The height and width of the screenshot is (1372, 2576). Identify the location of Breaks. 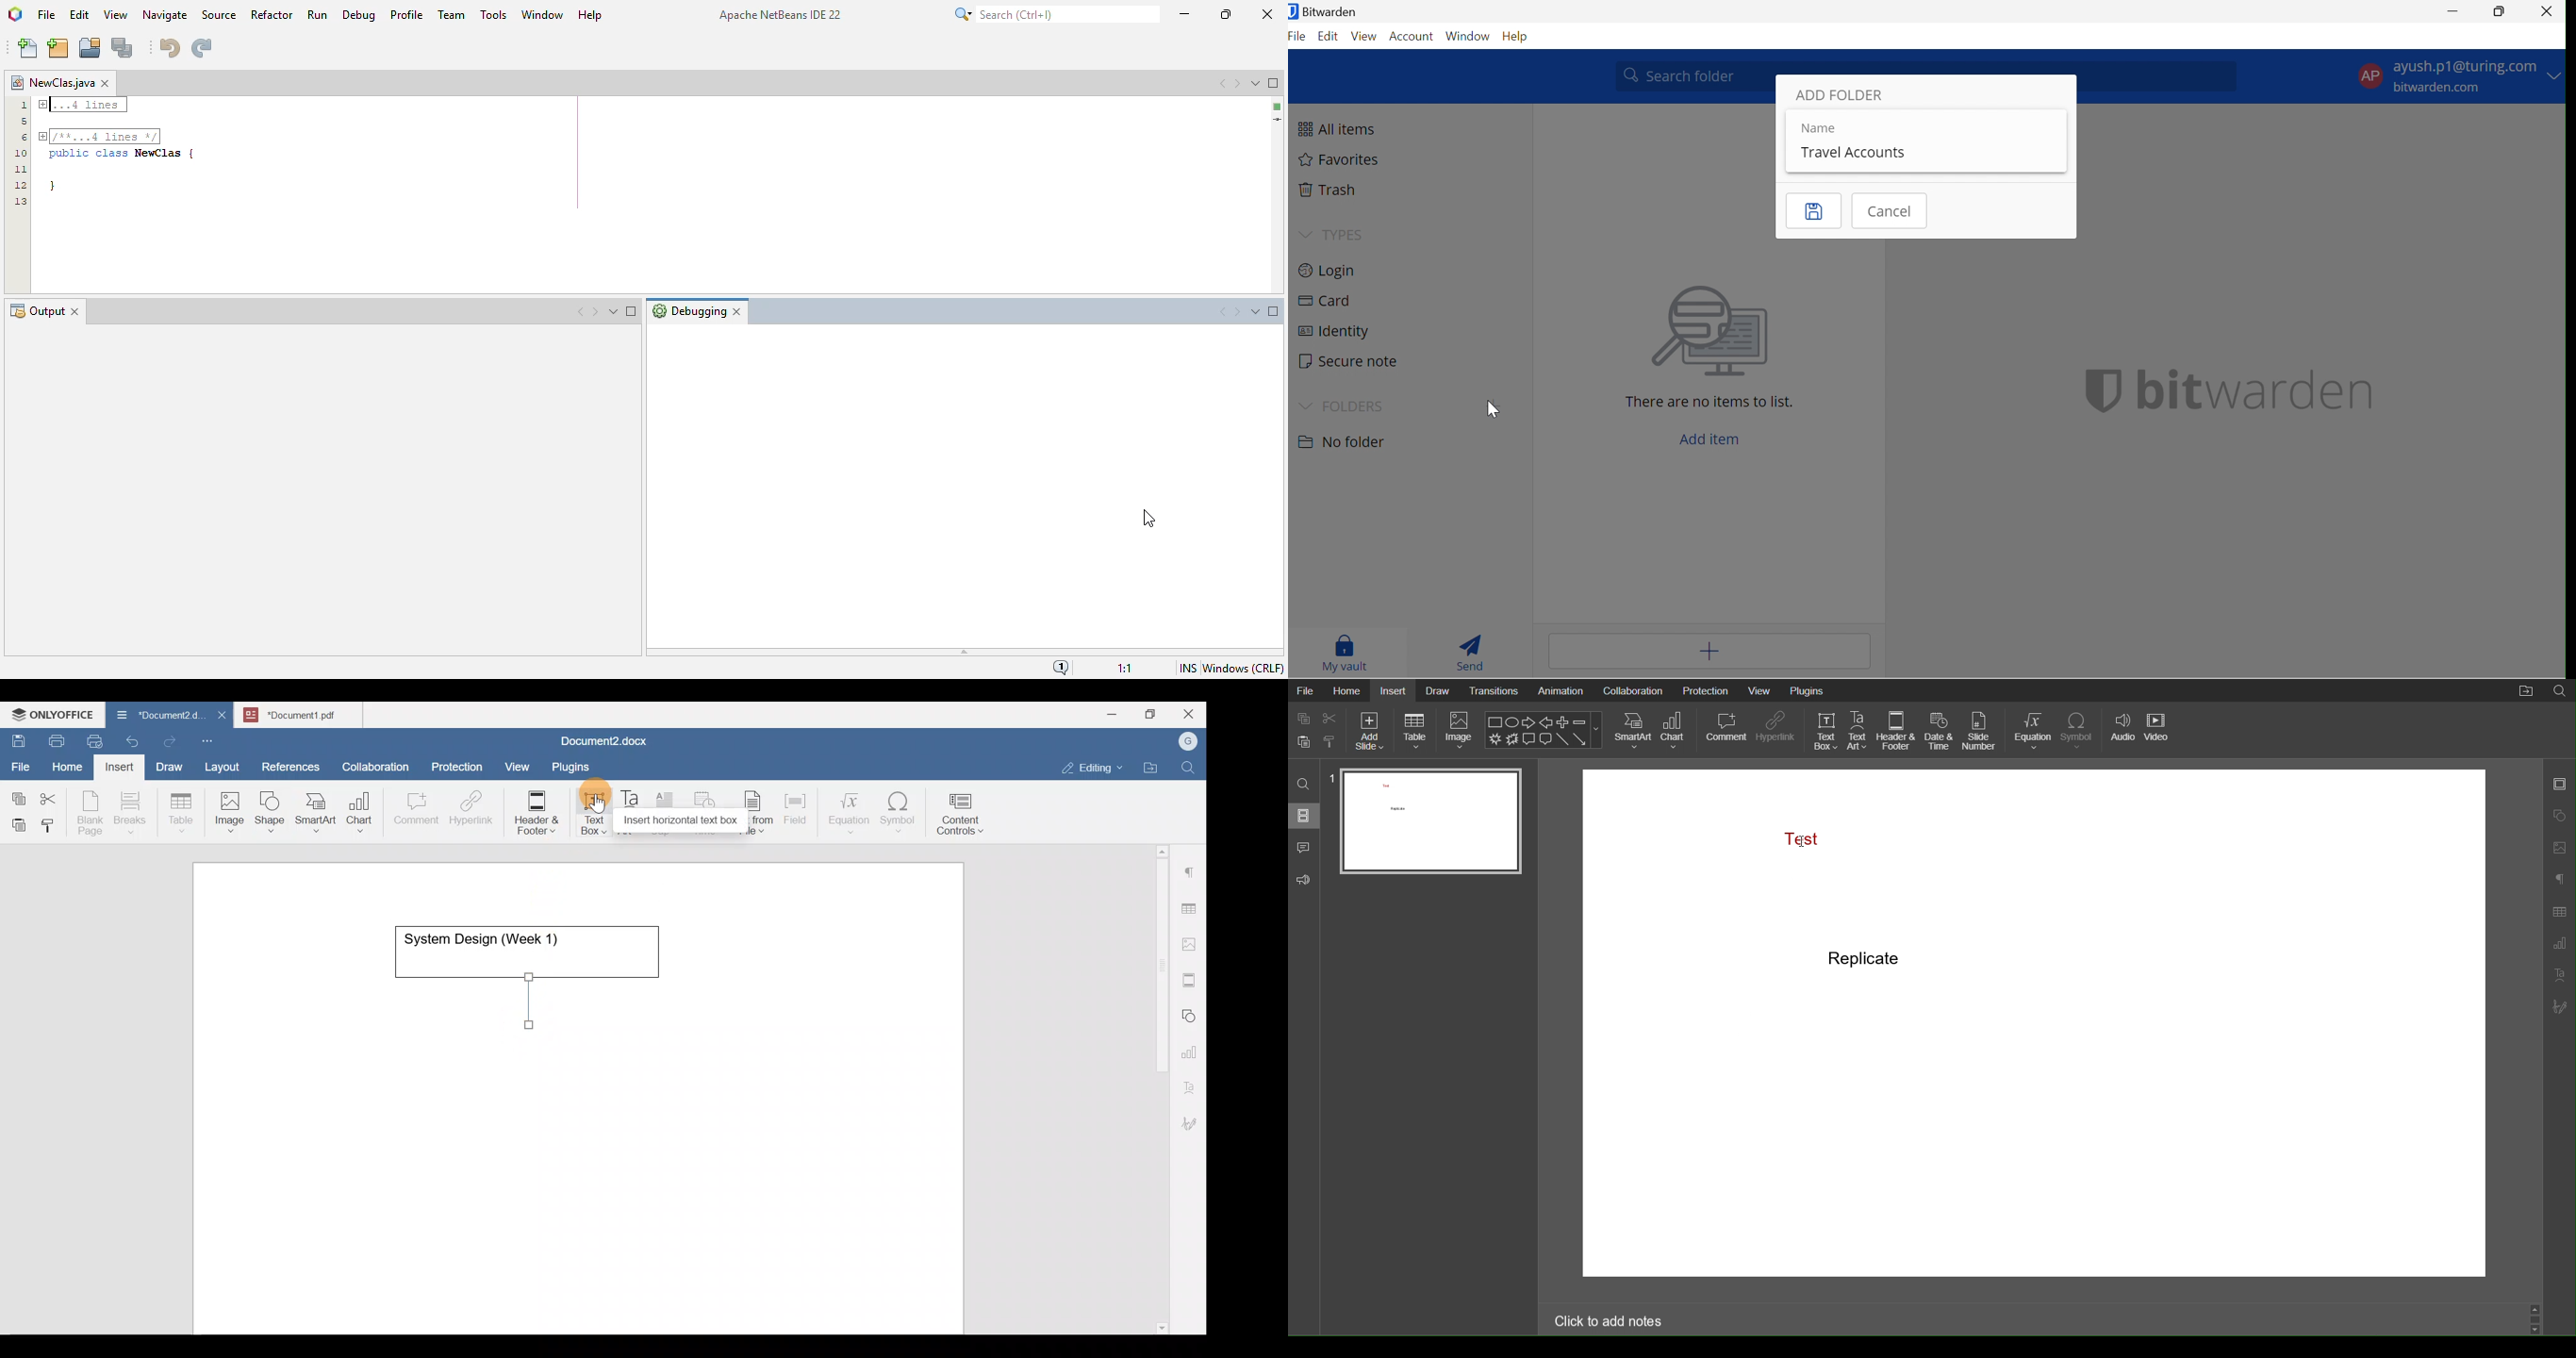
(129, 814).